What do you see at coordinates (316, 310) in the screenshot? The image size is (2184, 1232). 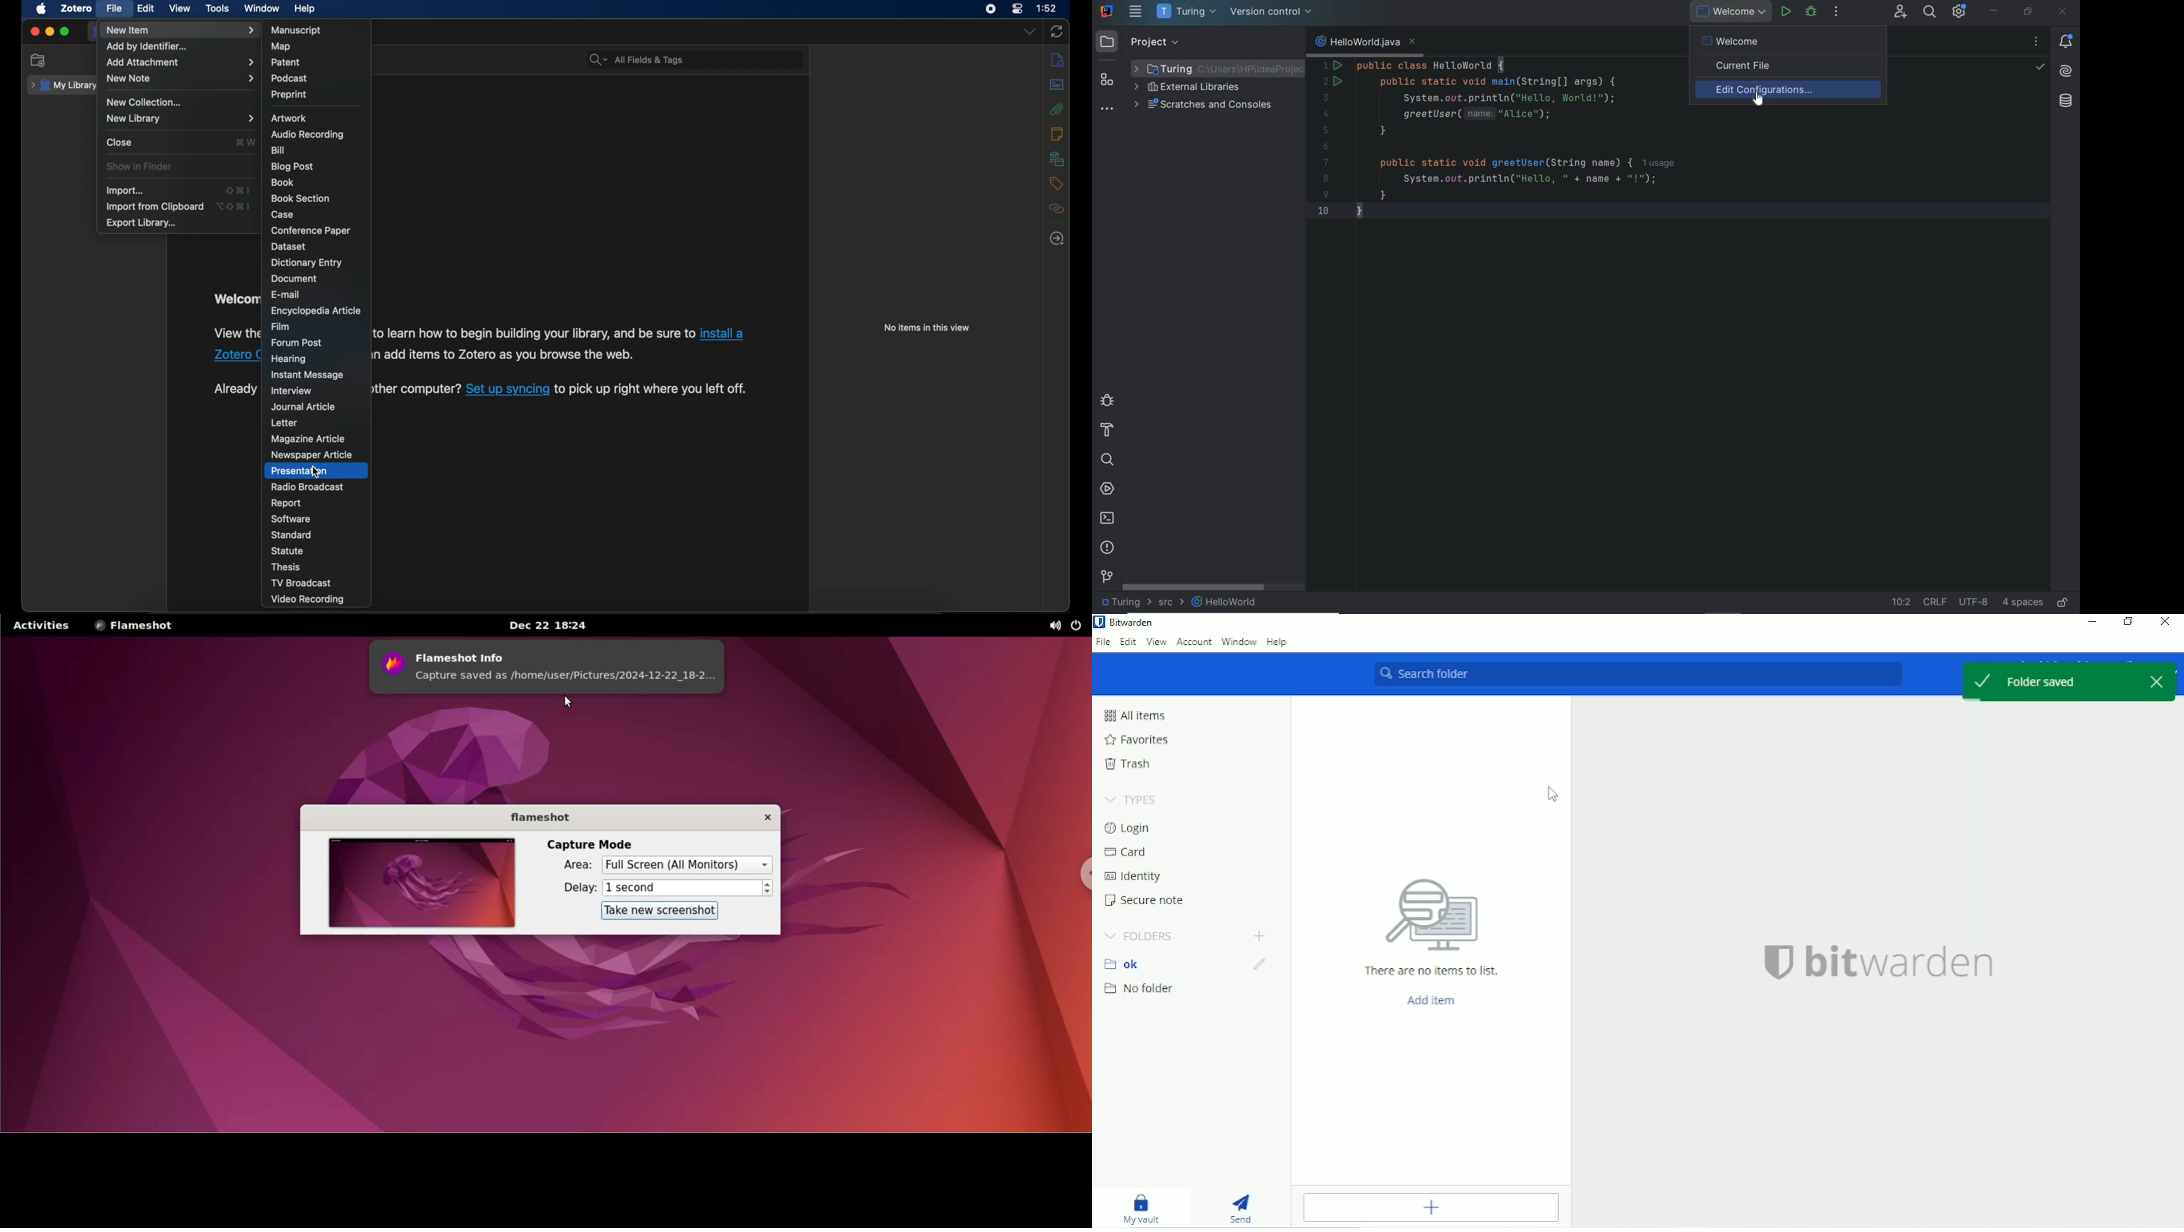 I see `encyclopedia article` at bounding box center [316, 310].